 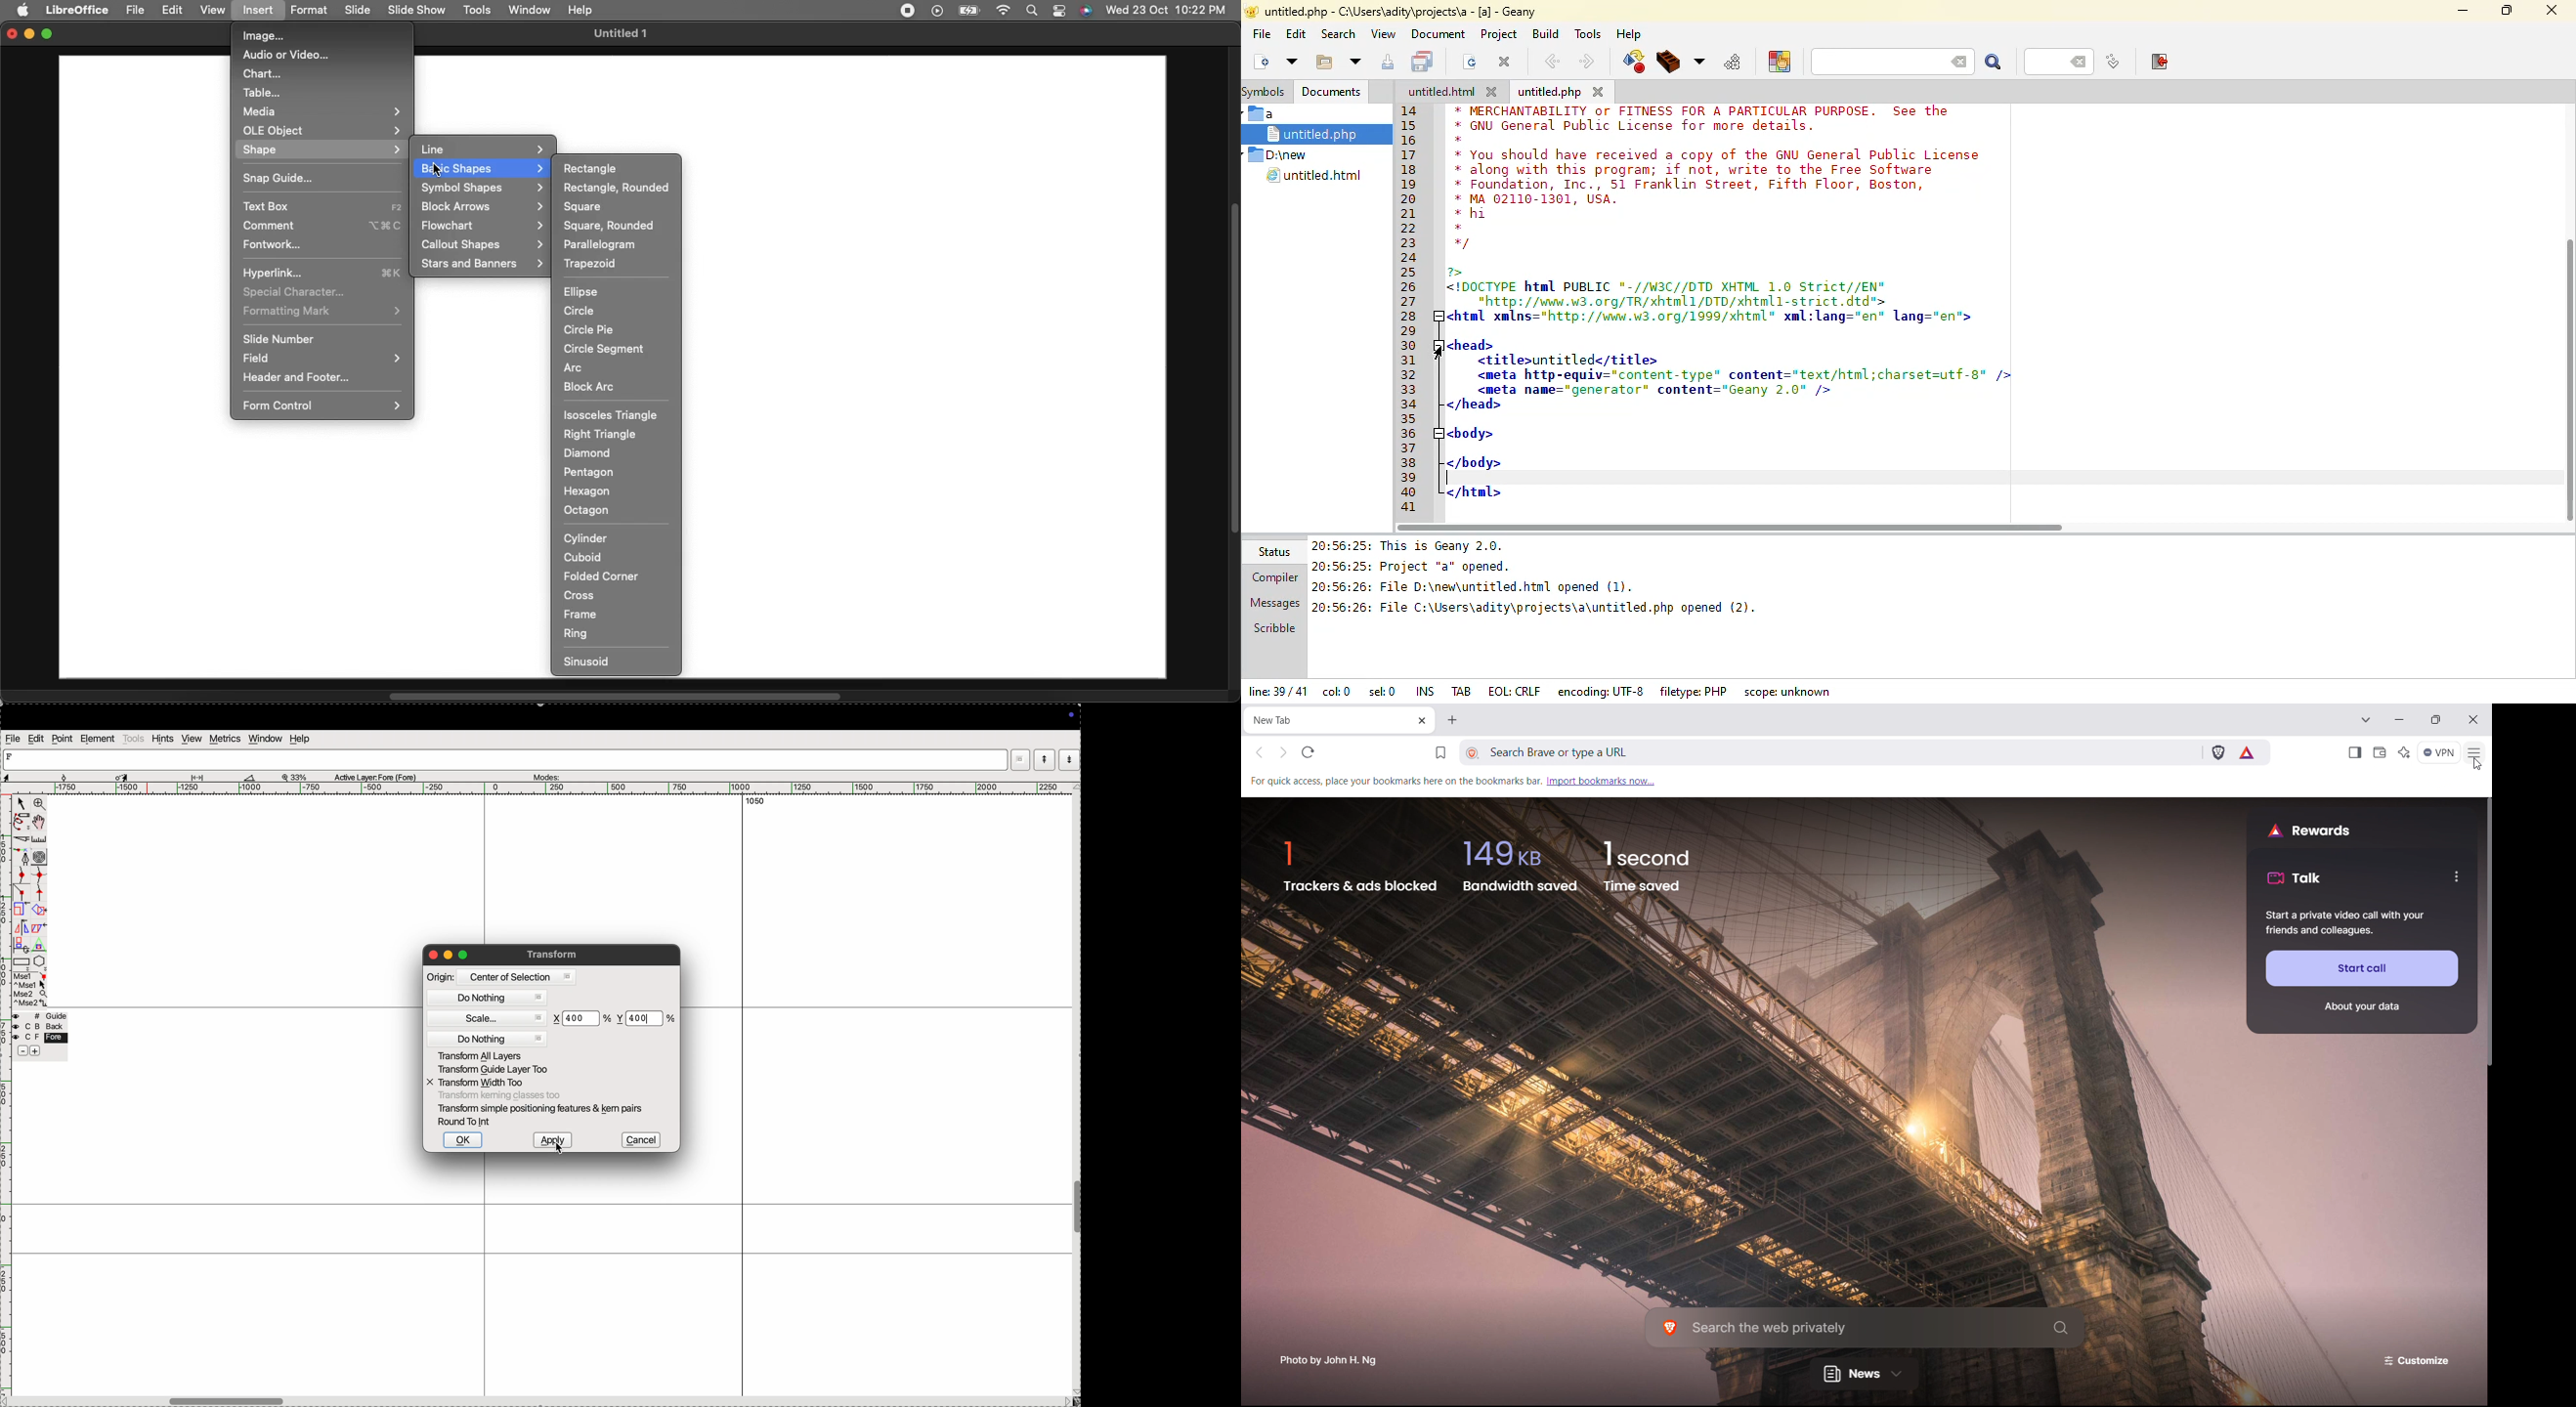 I want to click on Photo by John H. Ng, so click(x=1327, y=1357).